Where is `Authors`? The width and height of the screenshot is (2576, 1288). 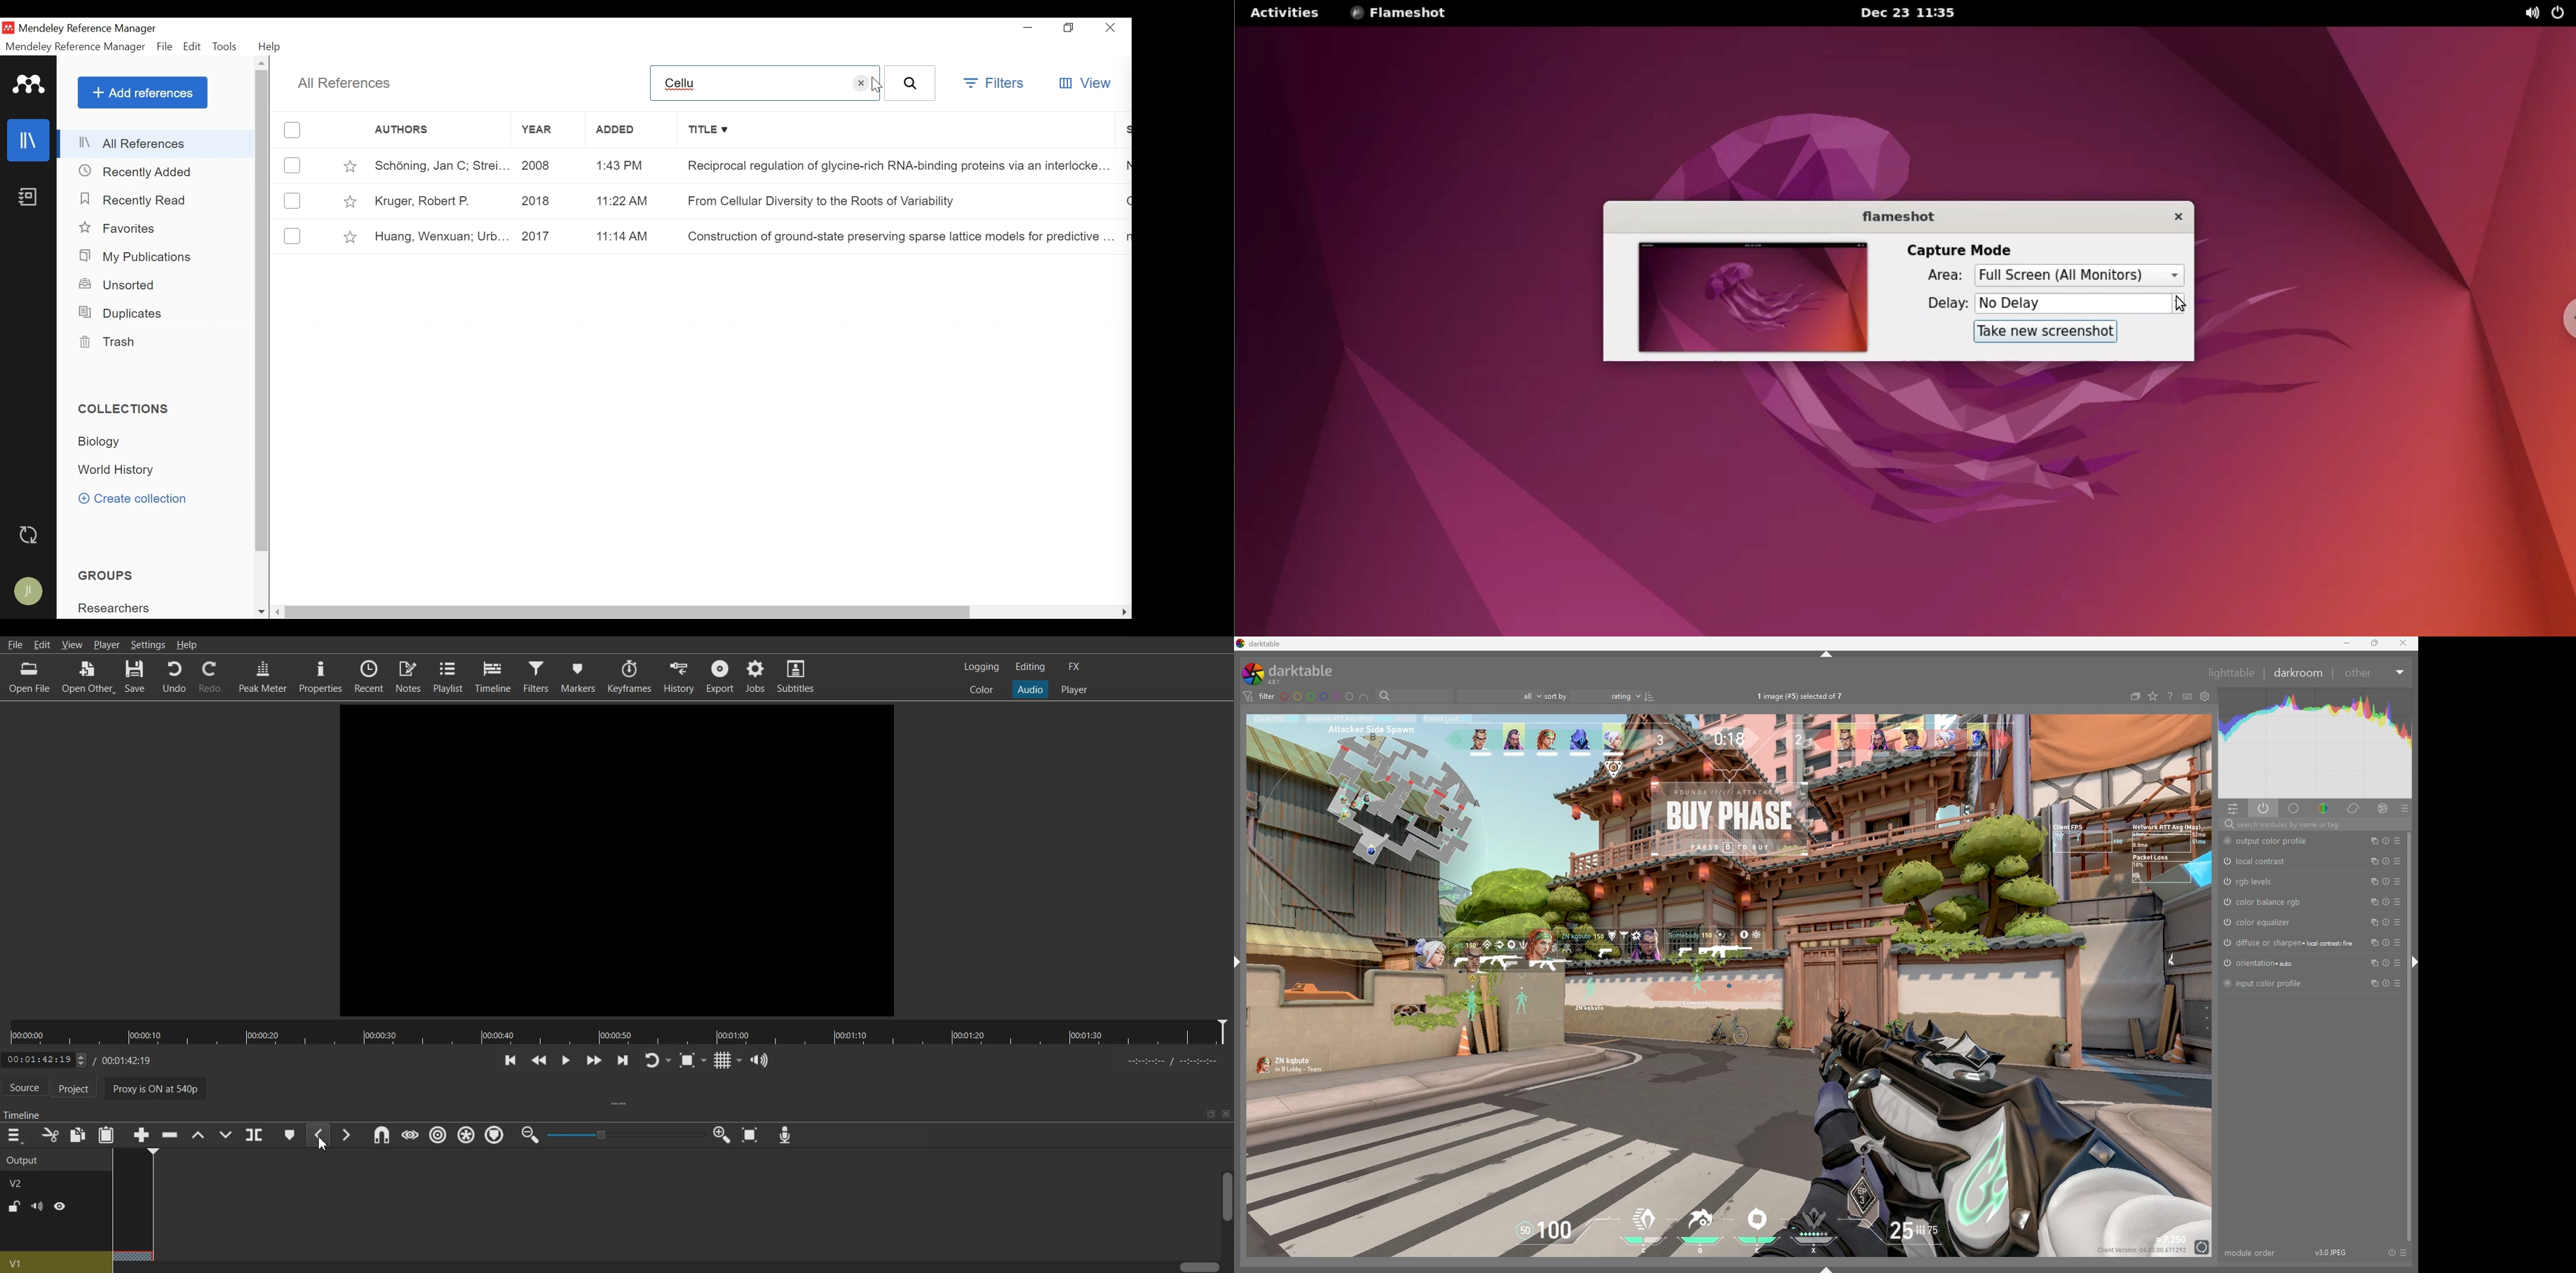 Authors is located at coordinates (425, 130).